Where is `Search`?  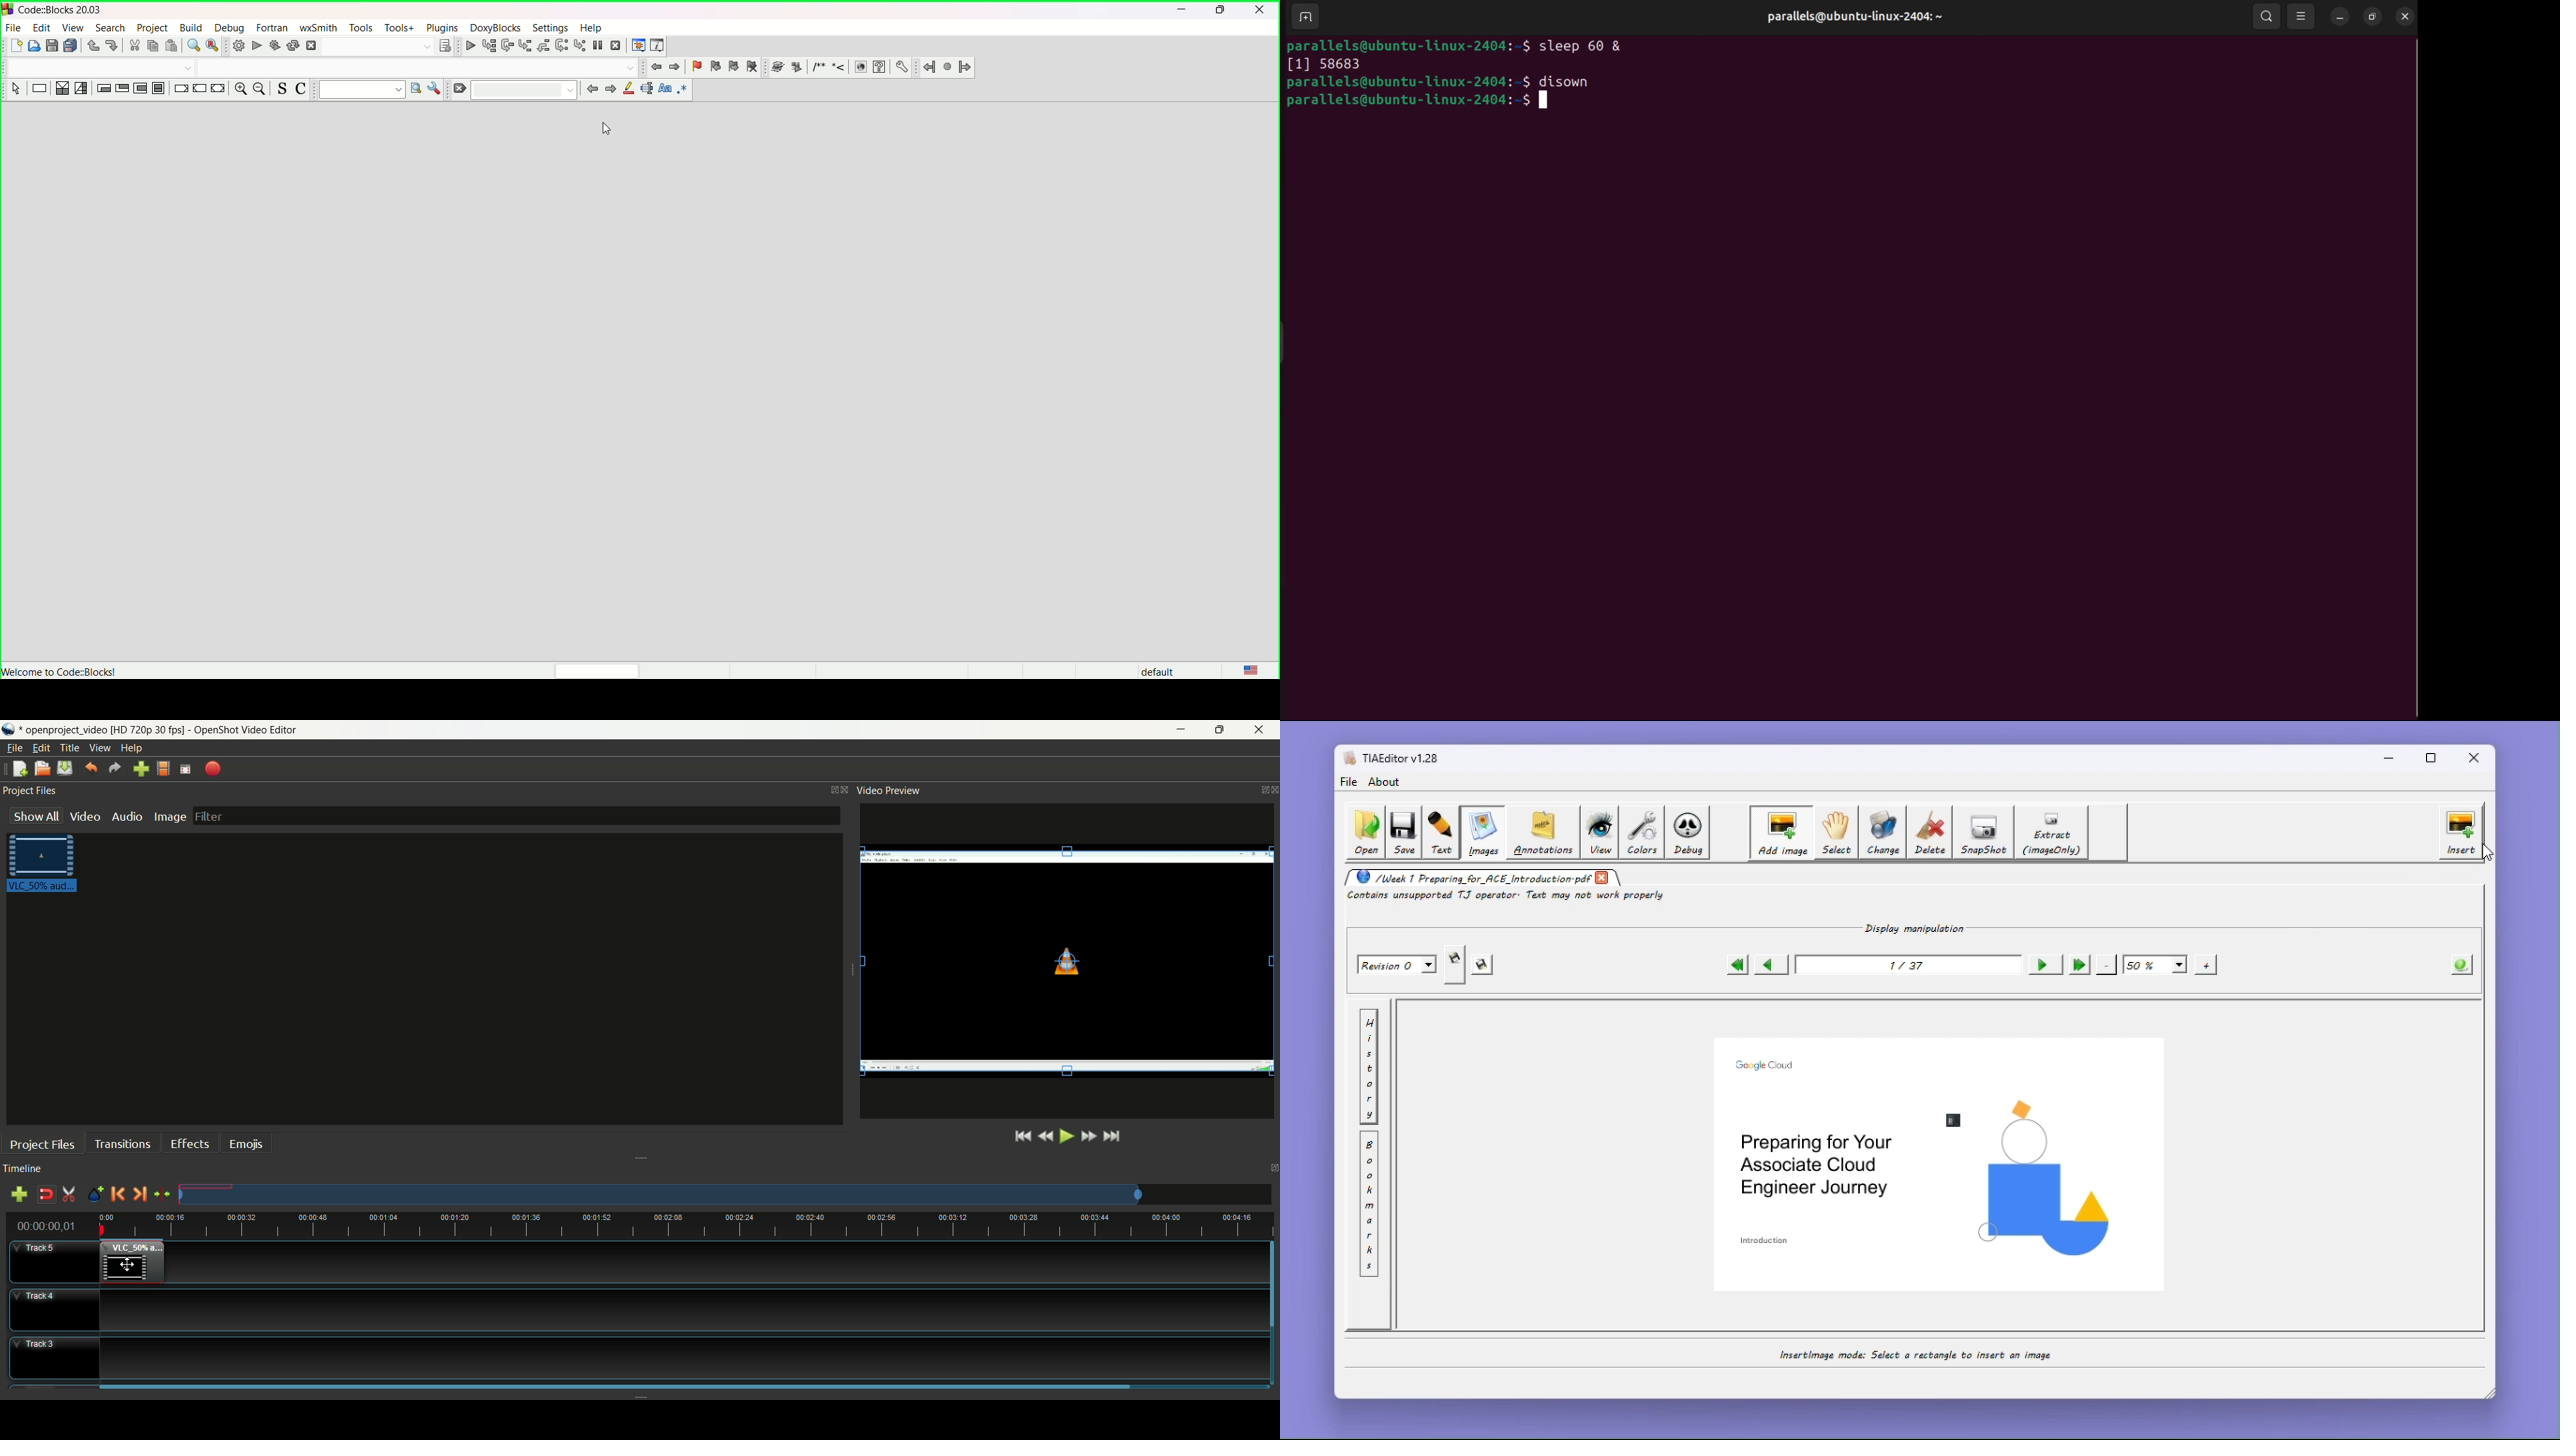 Search is located at coordinates (375, 47).